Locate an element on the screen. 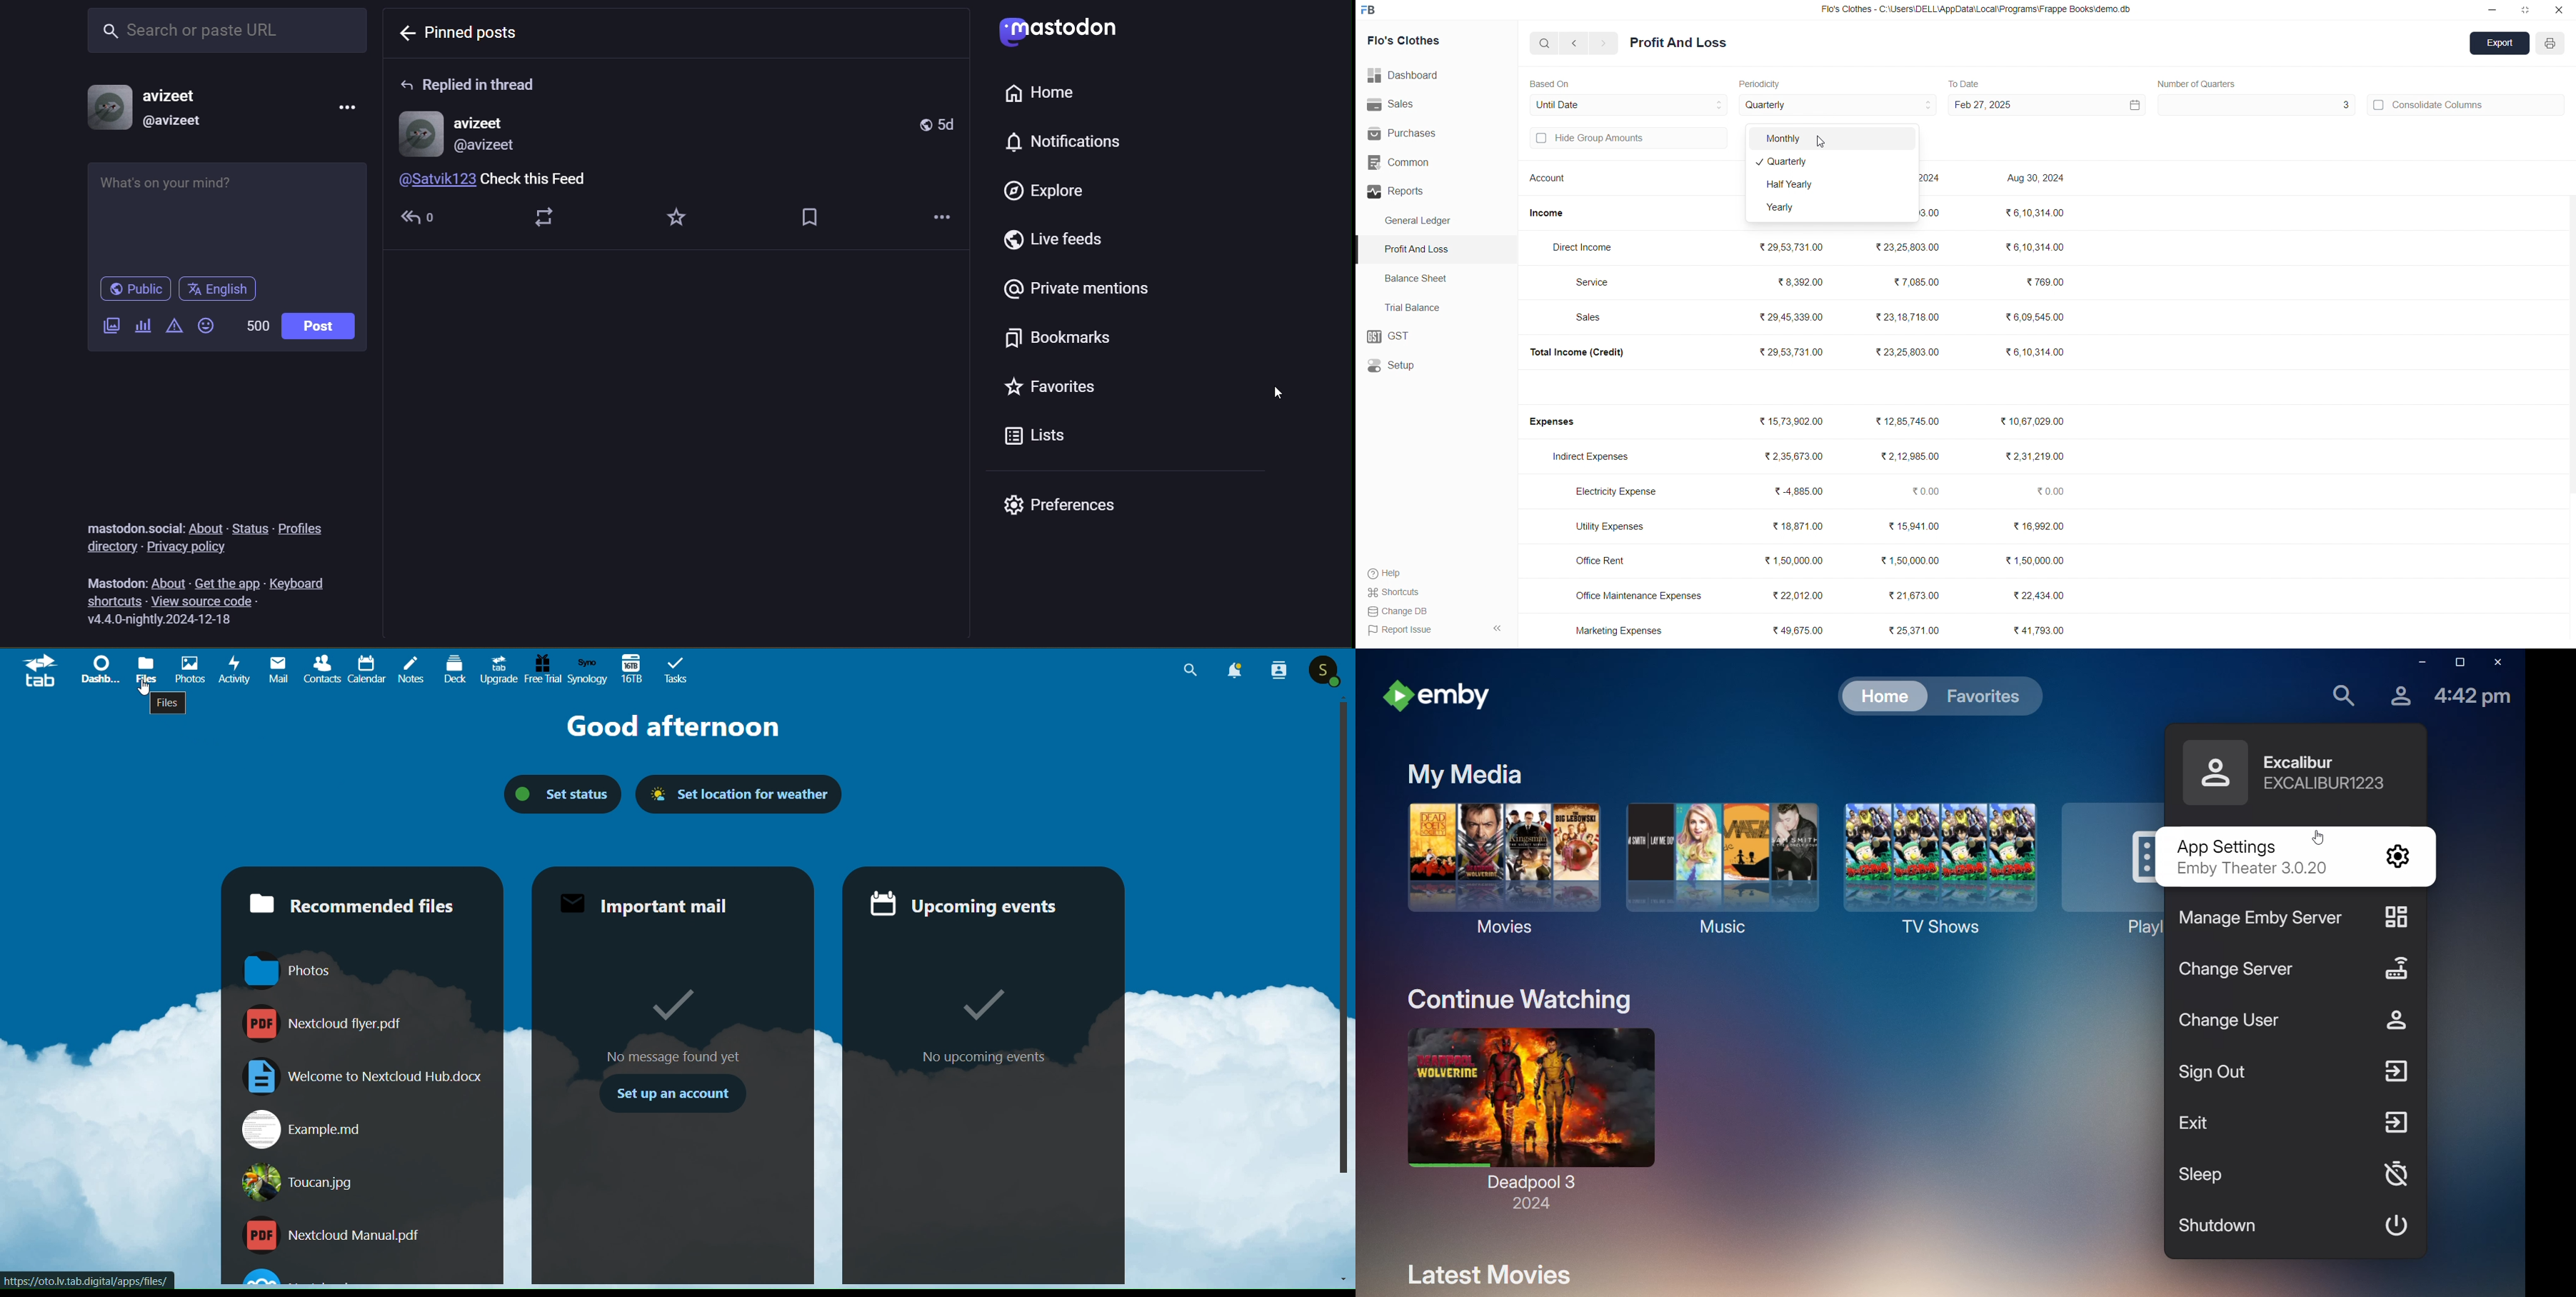 This screenshot has width=2576, height=1316. ₹22,012.00 is located at coordinates (1802, 593).